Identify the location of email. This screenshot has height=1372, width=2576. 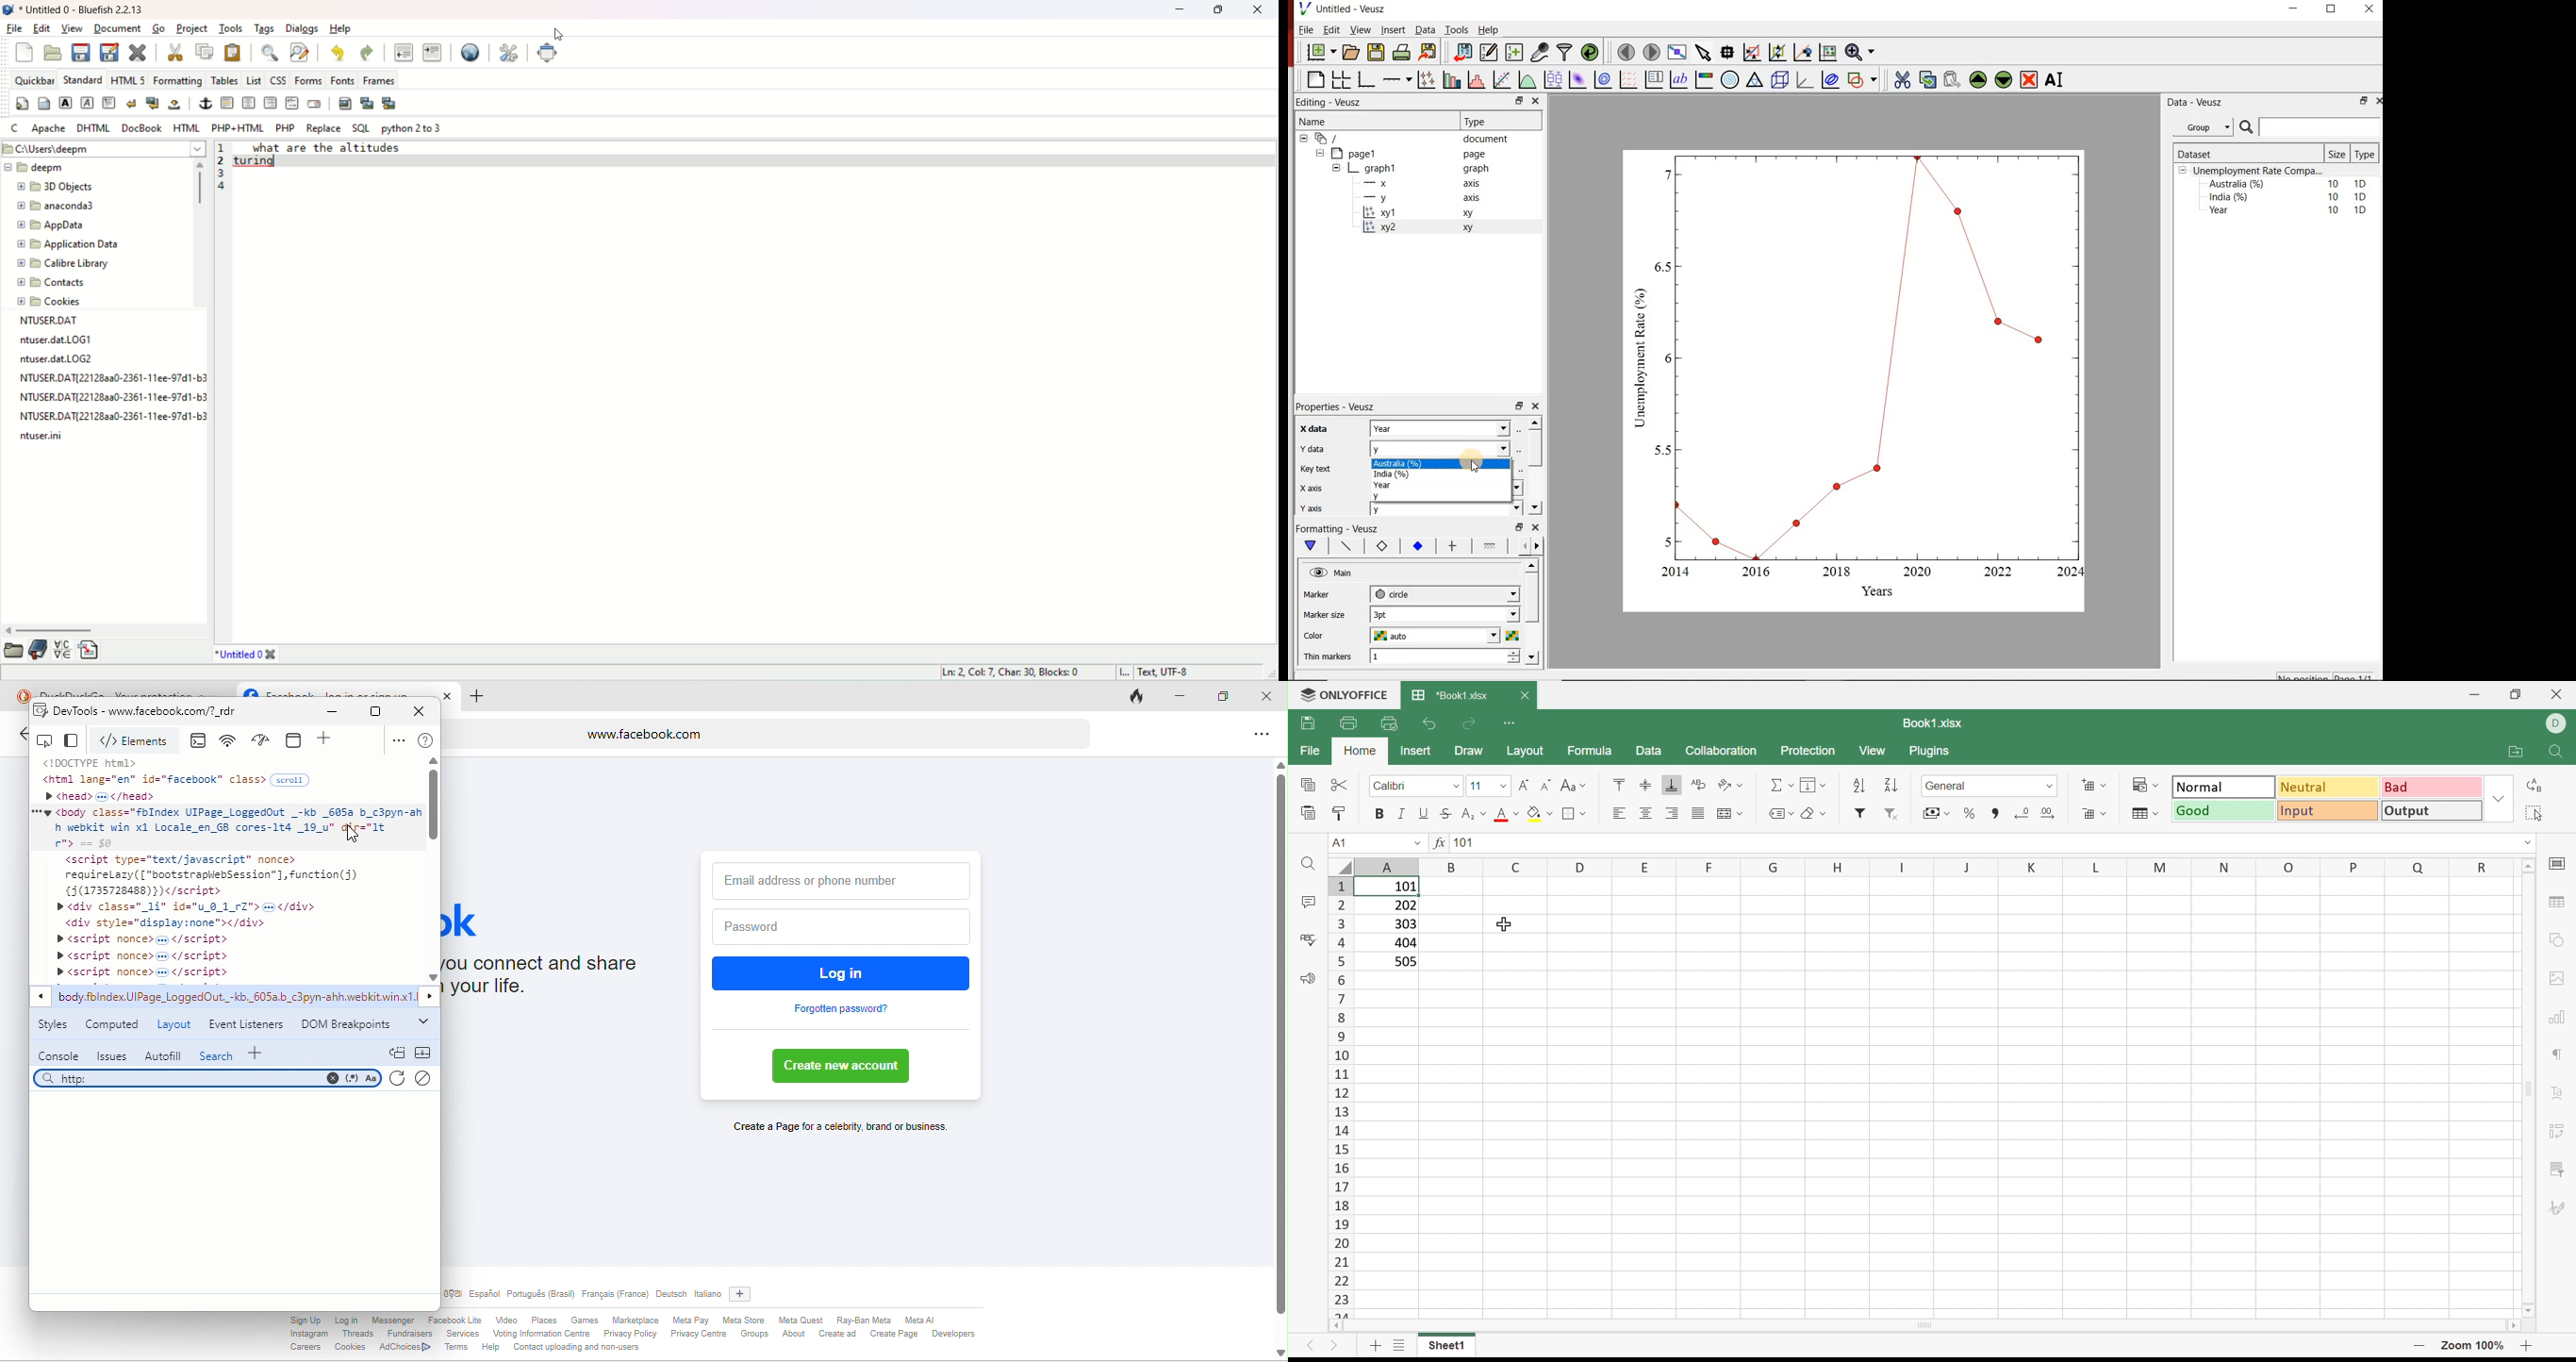
(314, 105).